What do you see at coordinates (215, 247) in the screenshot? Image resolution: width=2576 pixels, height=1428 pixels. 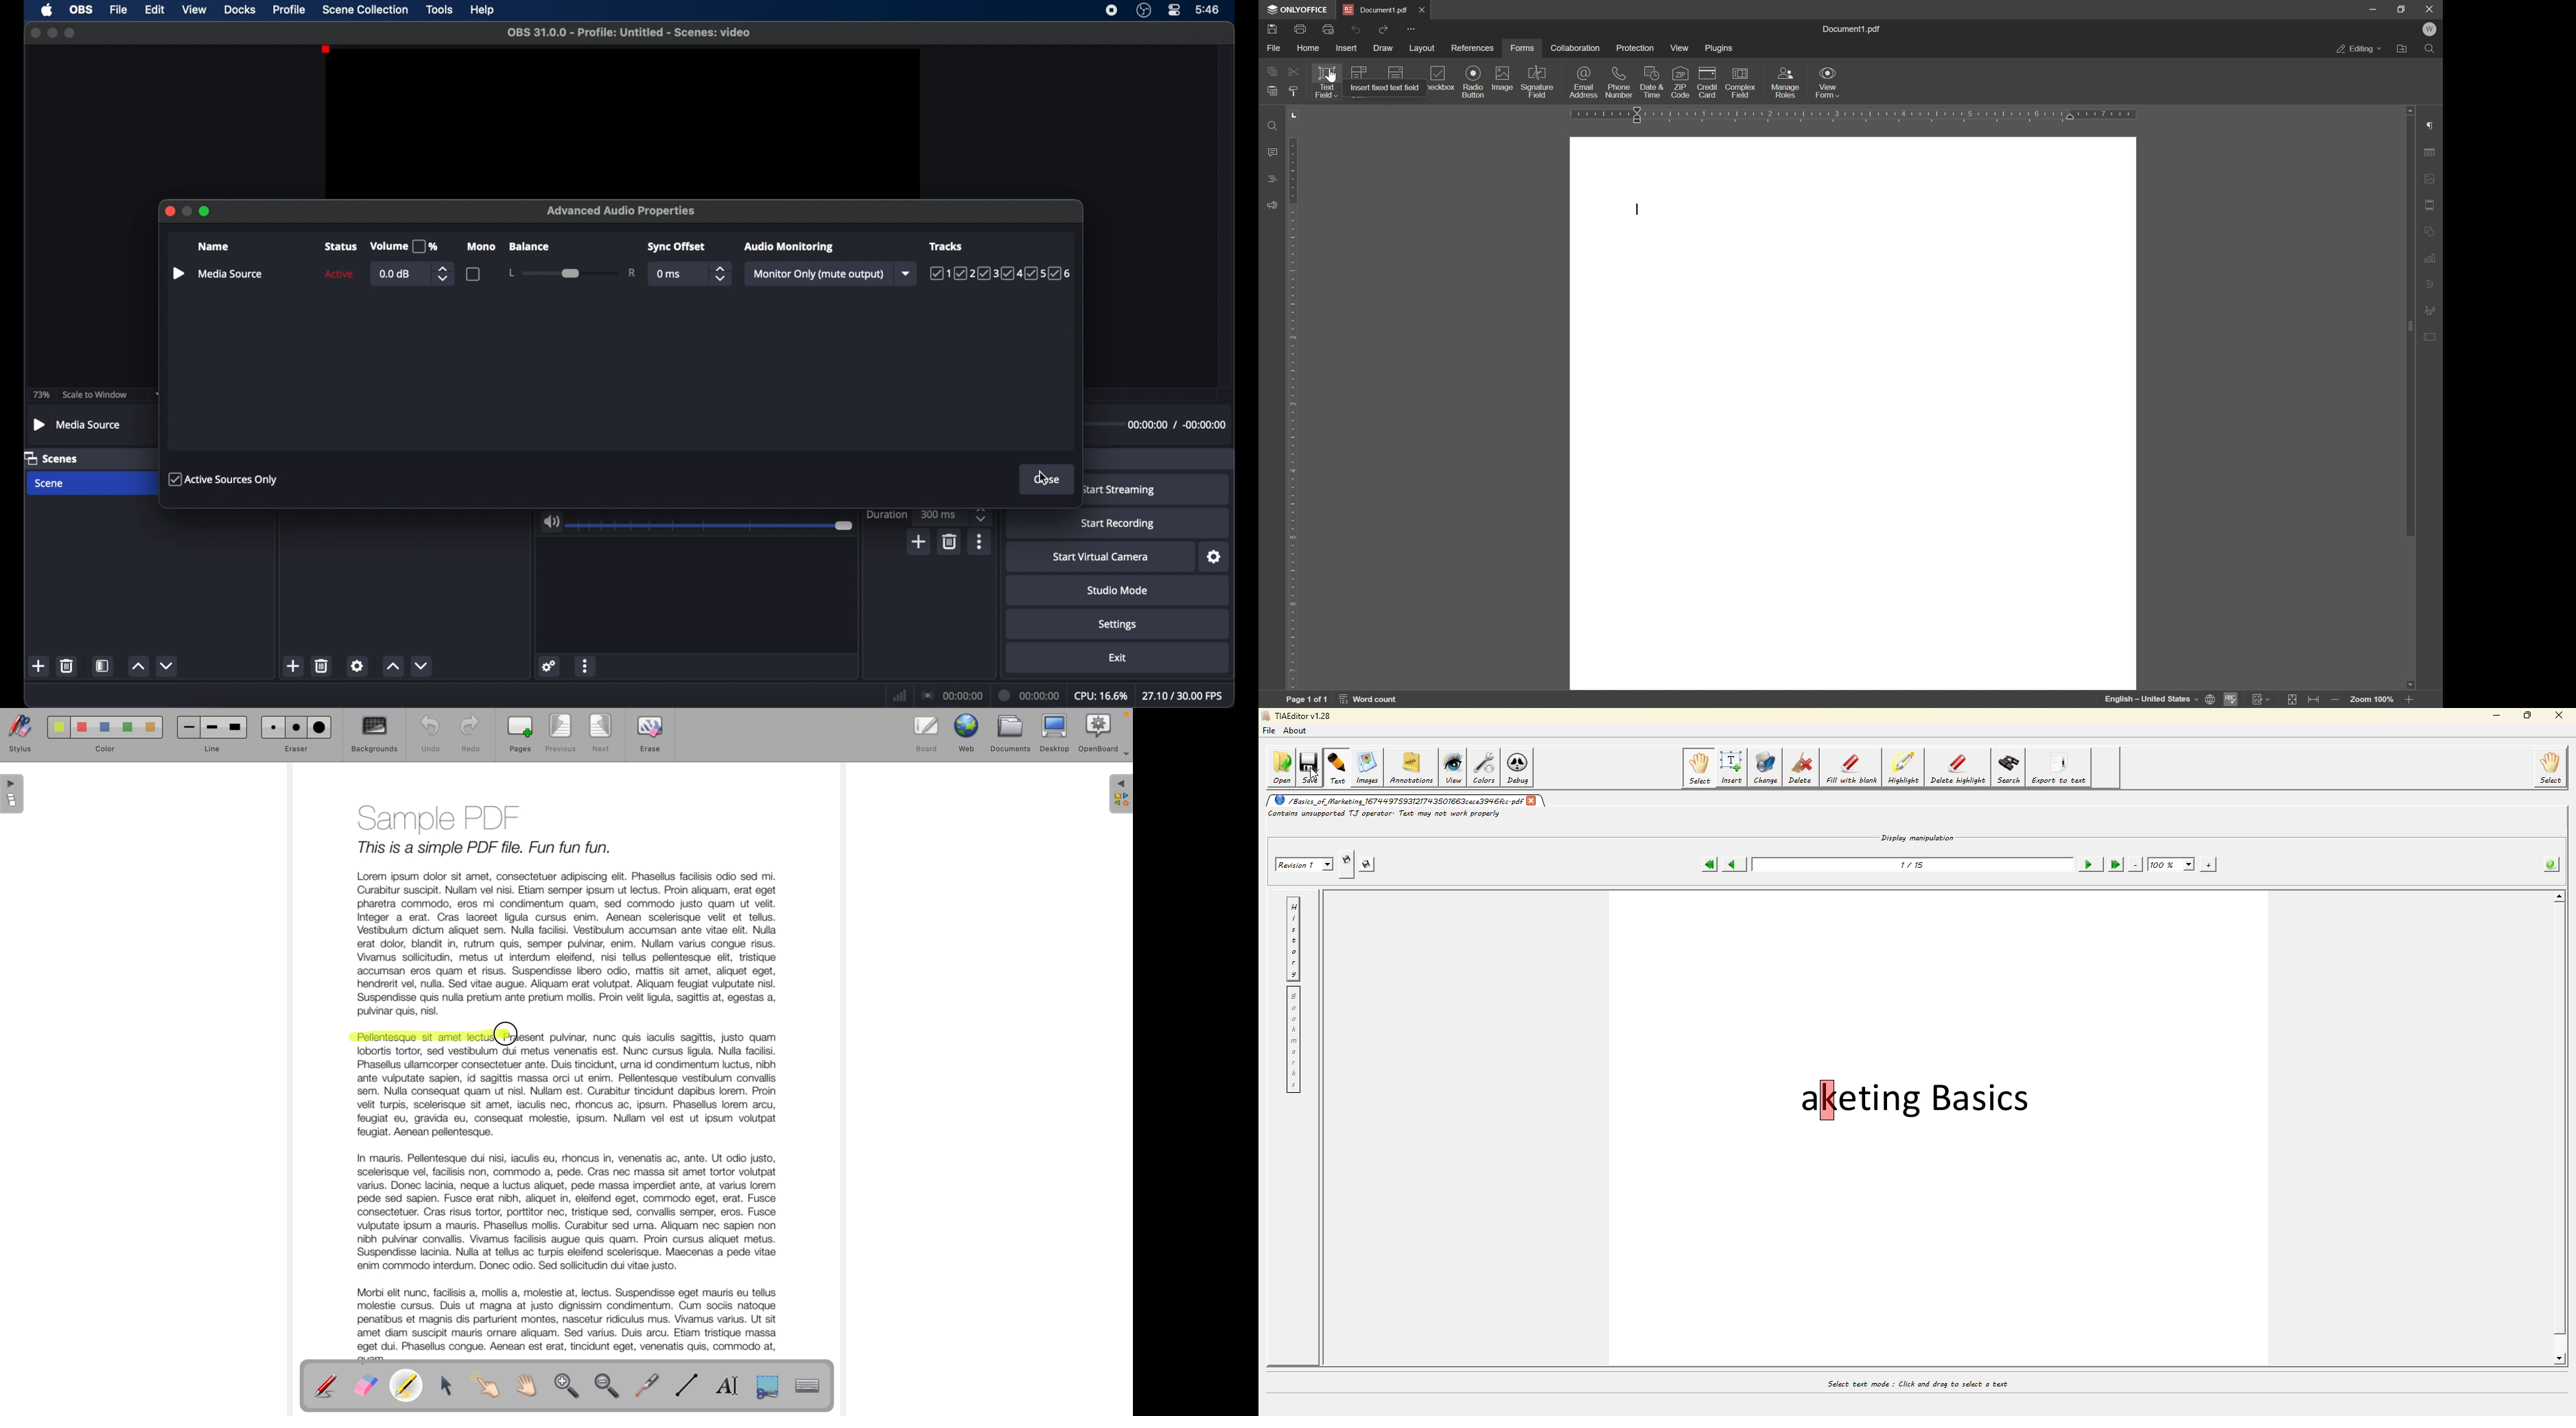 I see `name` at bounding box center [215, 247].